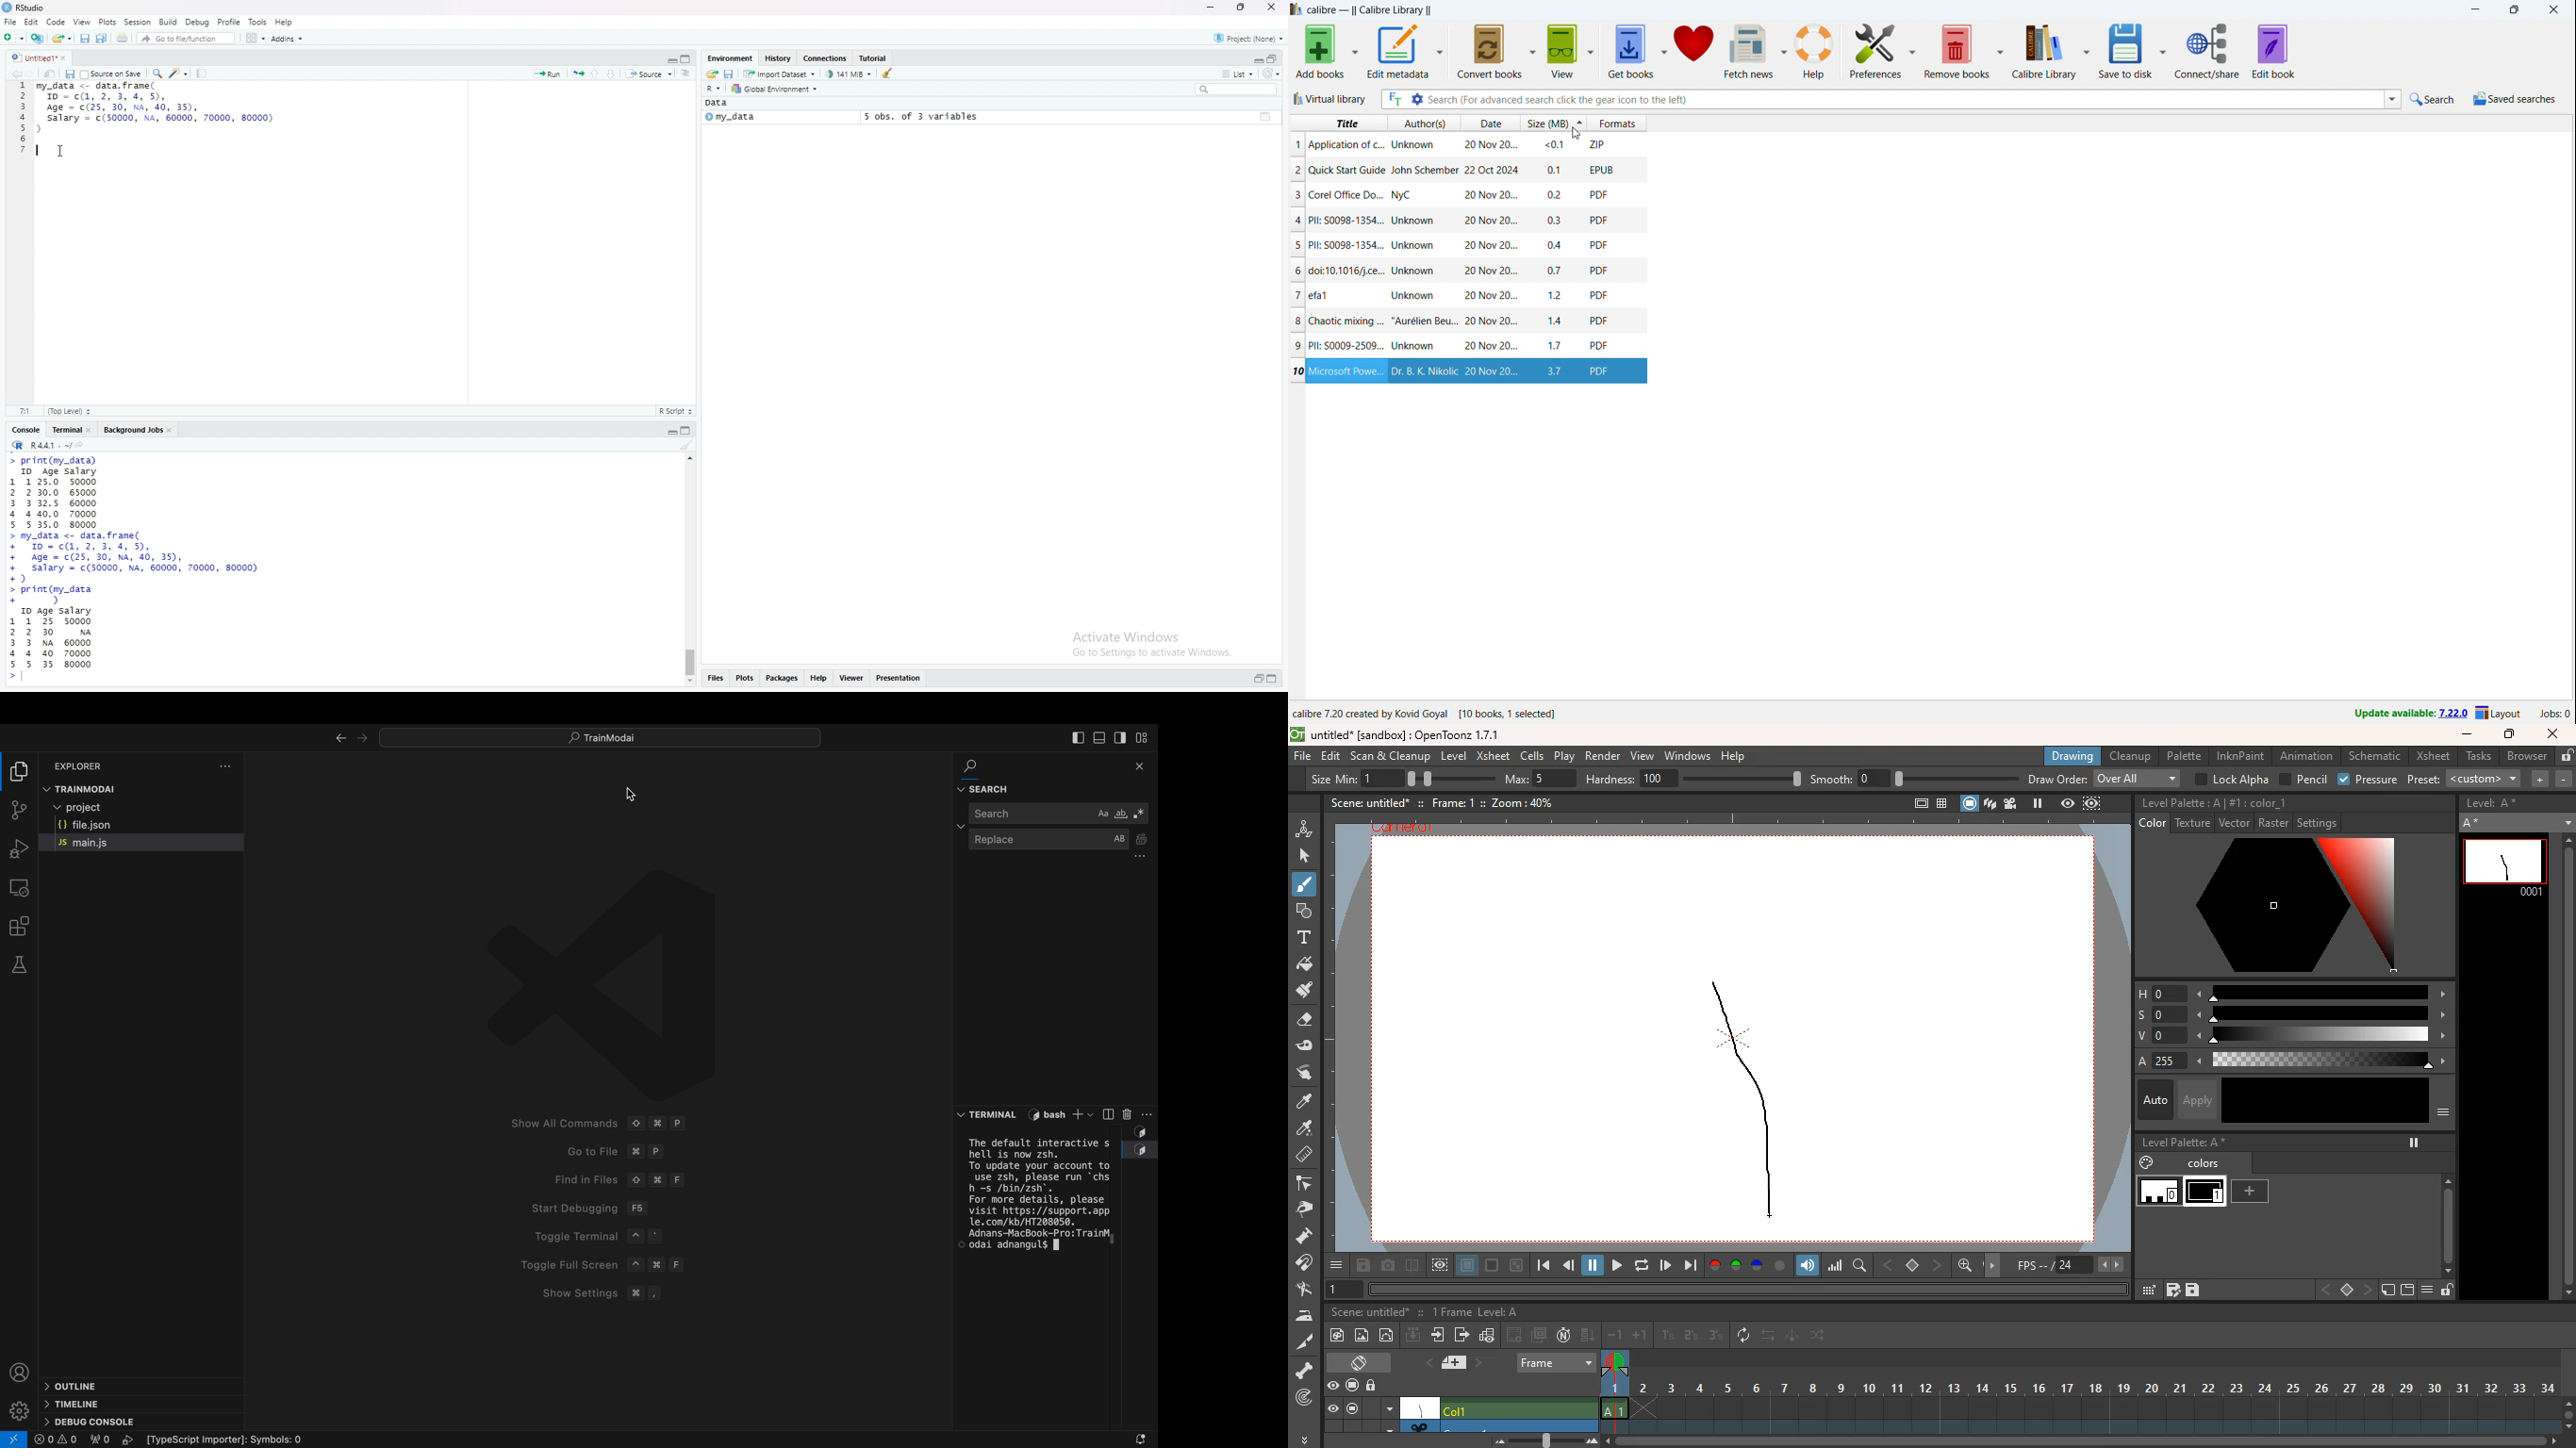 The height and width of the screenshot is (1456, 2576). I want to click on preferences options, so click(1913, 52).